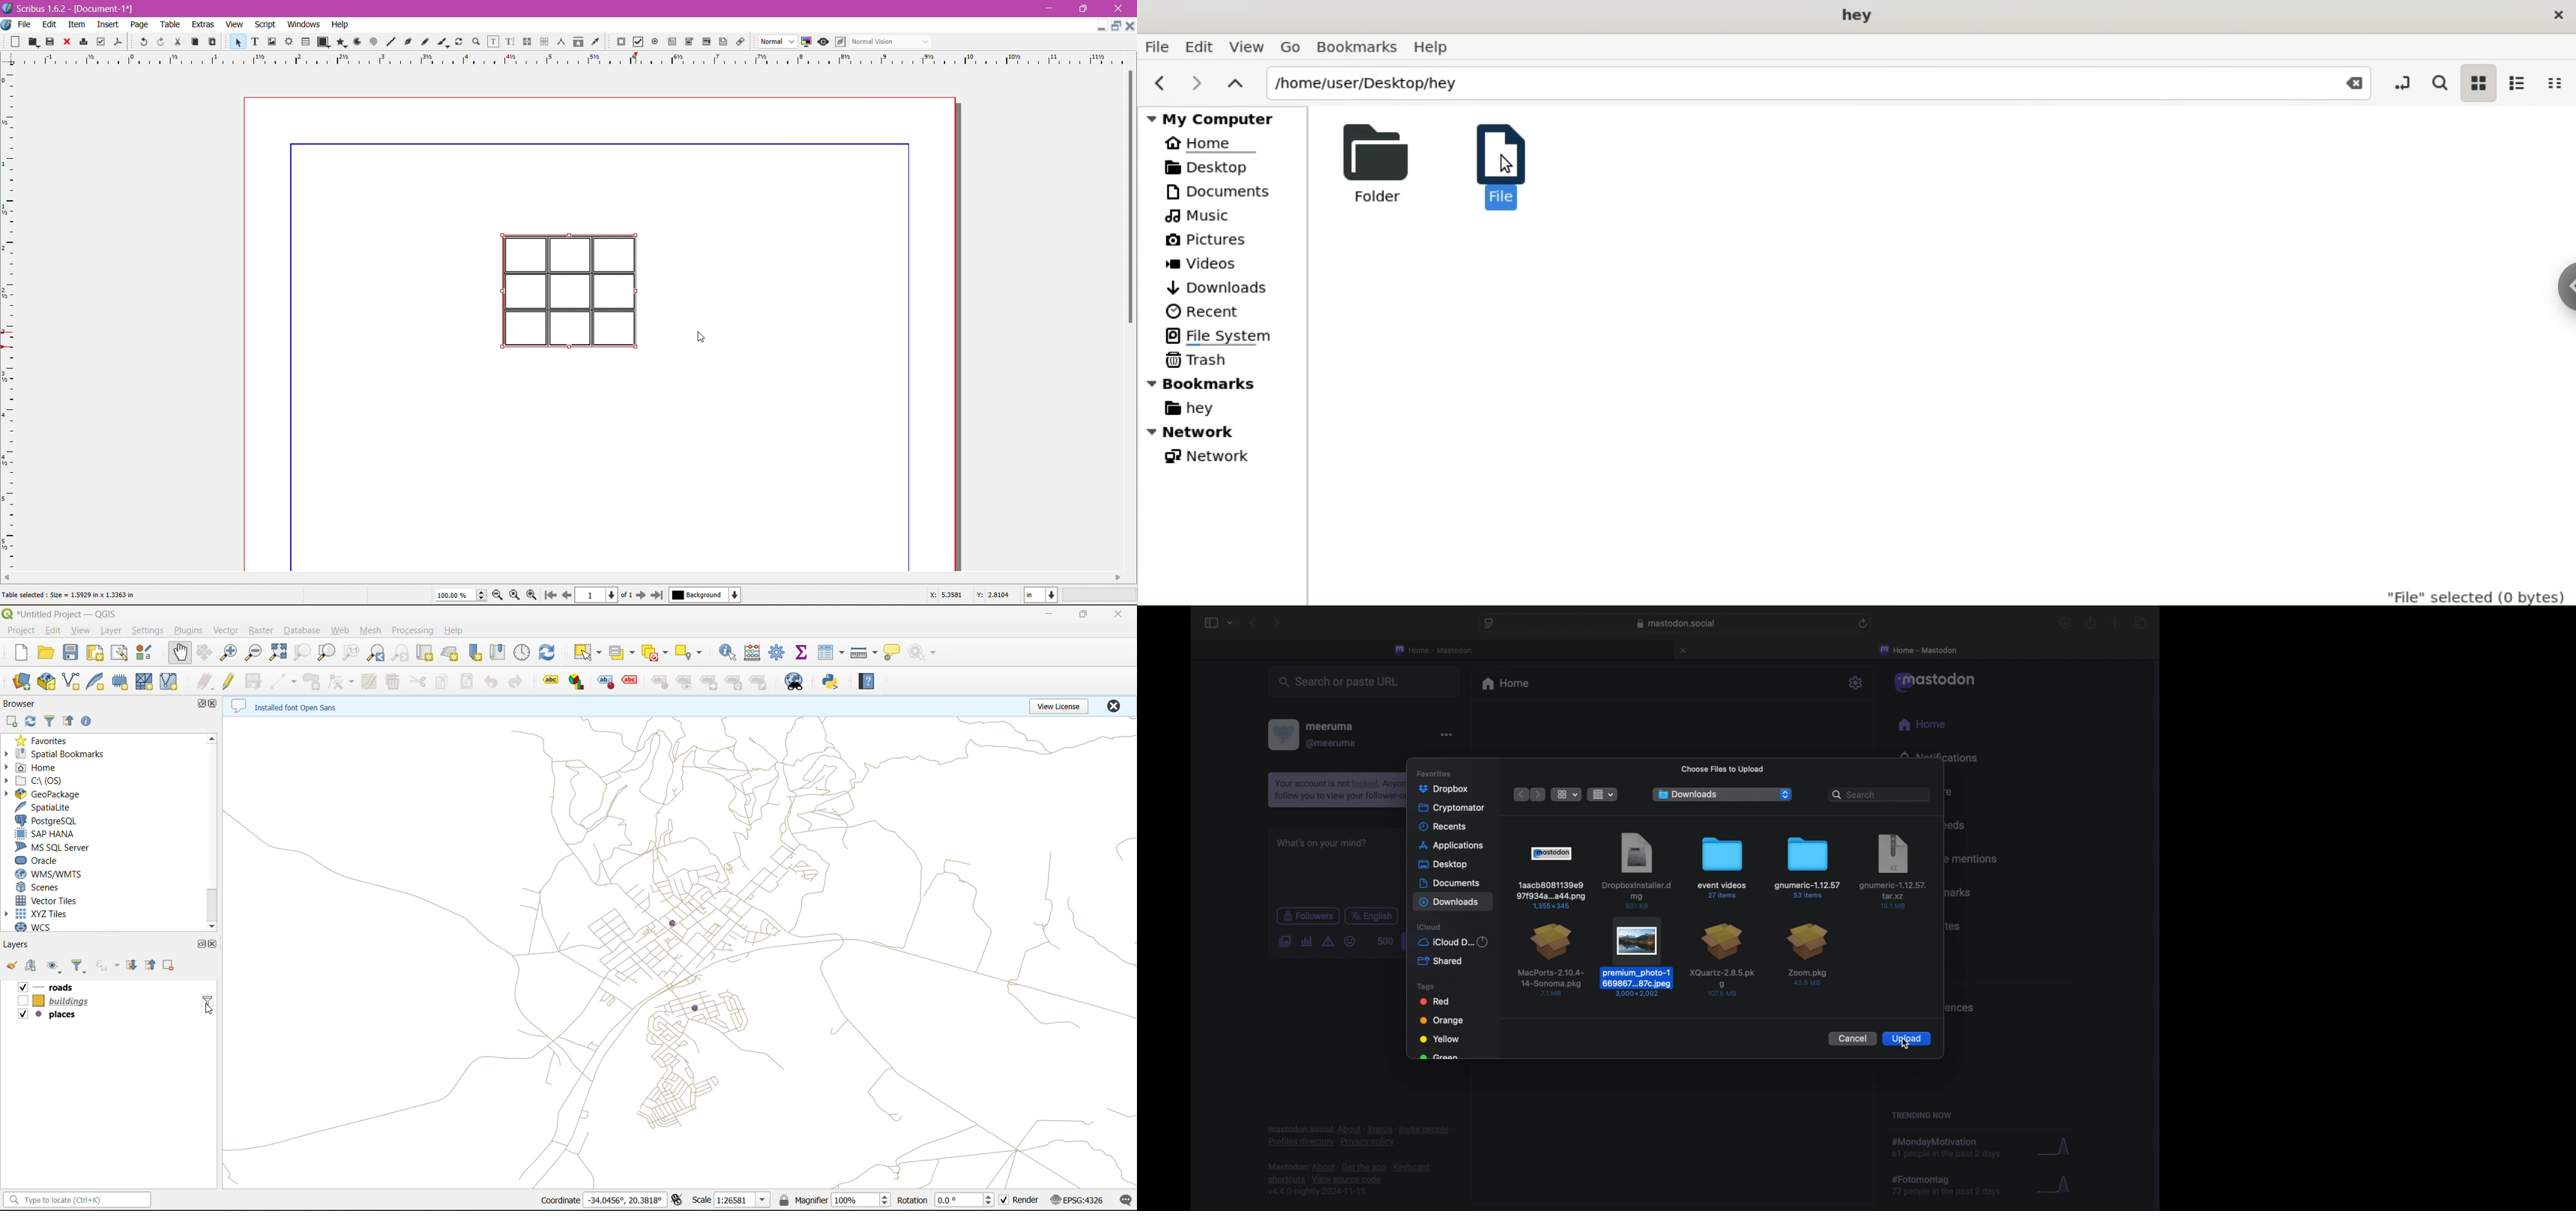  What do you see at coordinates (629, 681) in the screenshot?
I see `Callout Annotation` at bounding box center [629, 681].